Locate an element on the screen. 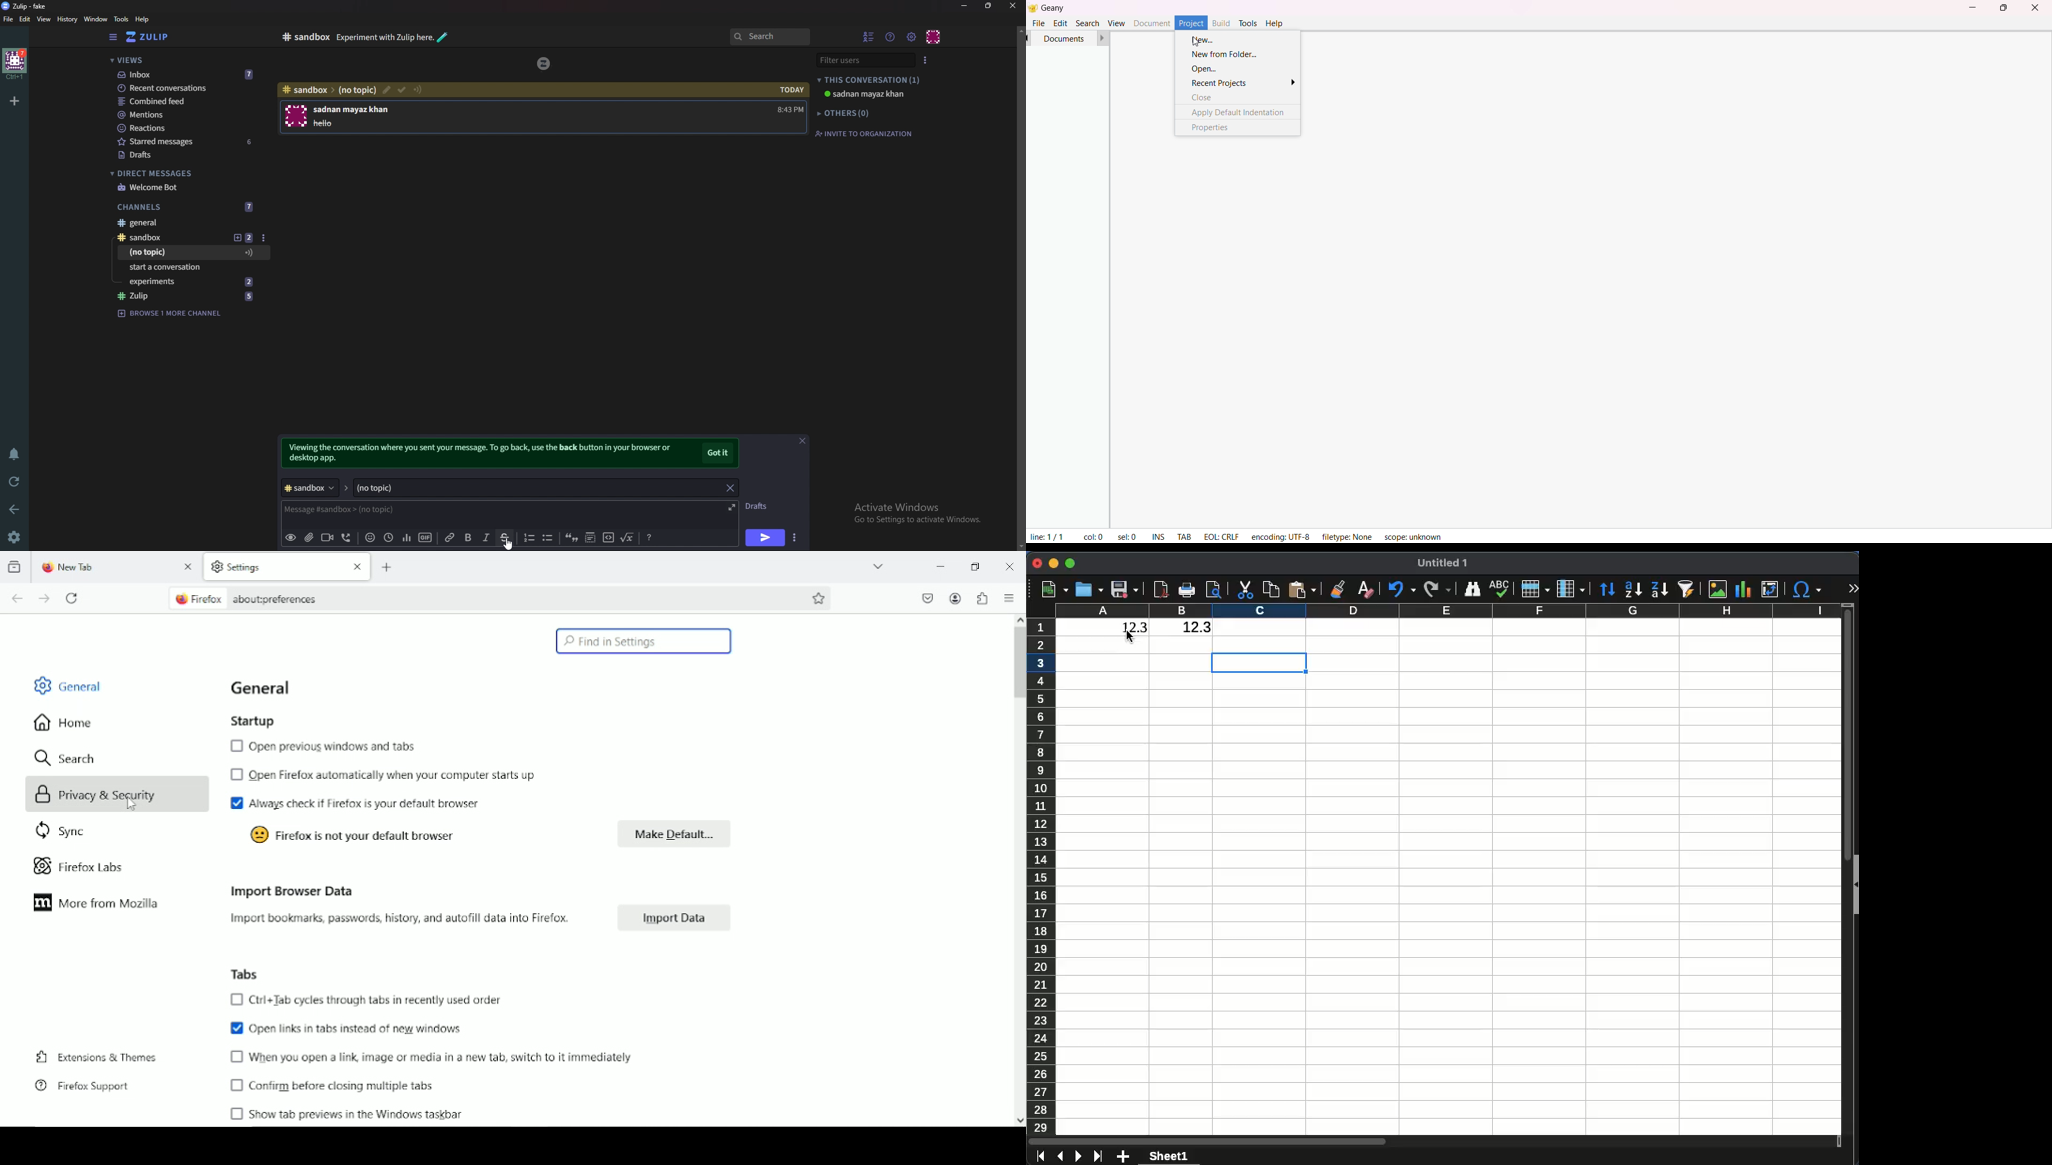 The image size is (2072, 1176). autofilter is located at coordinates (1685, 588).